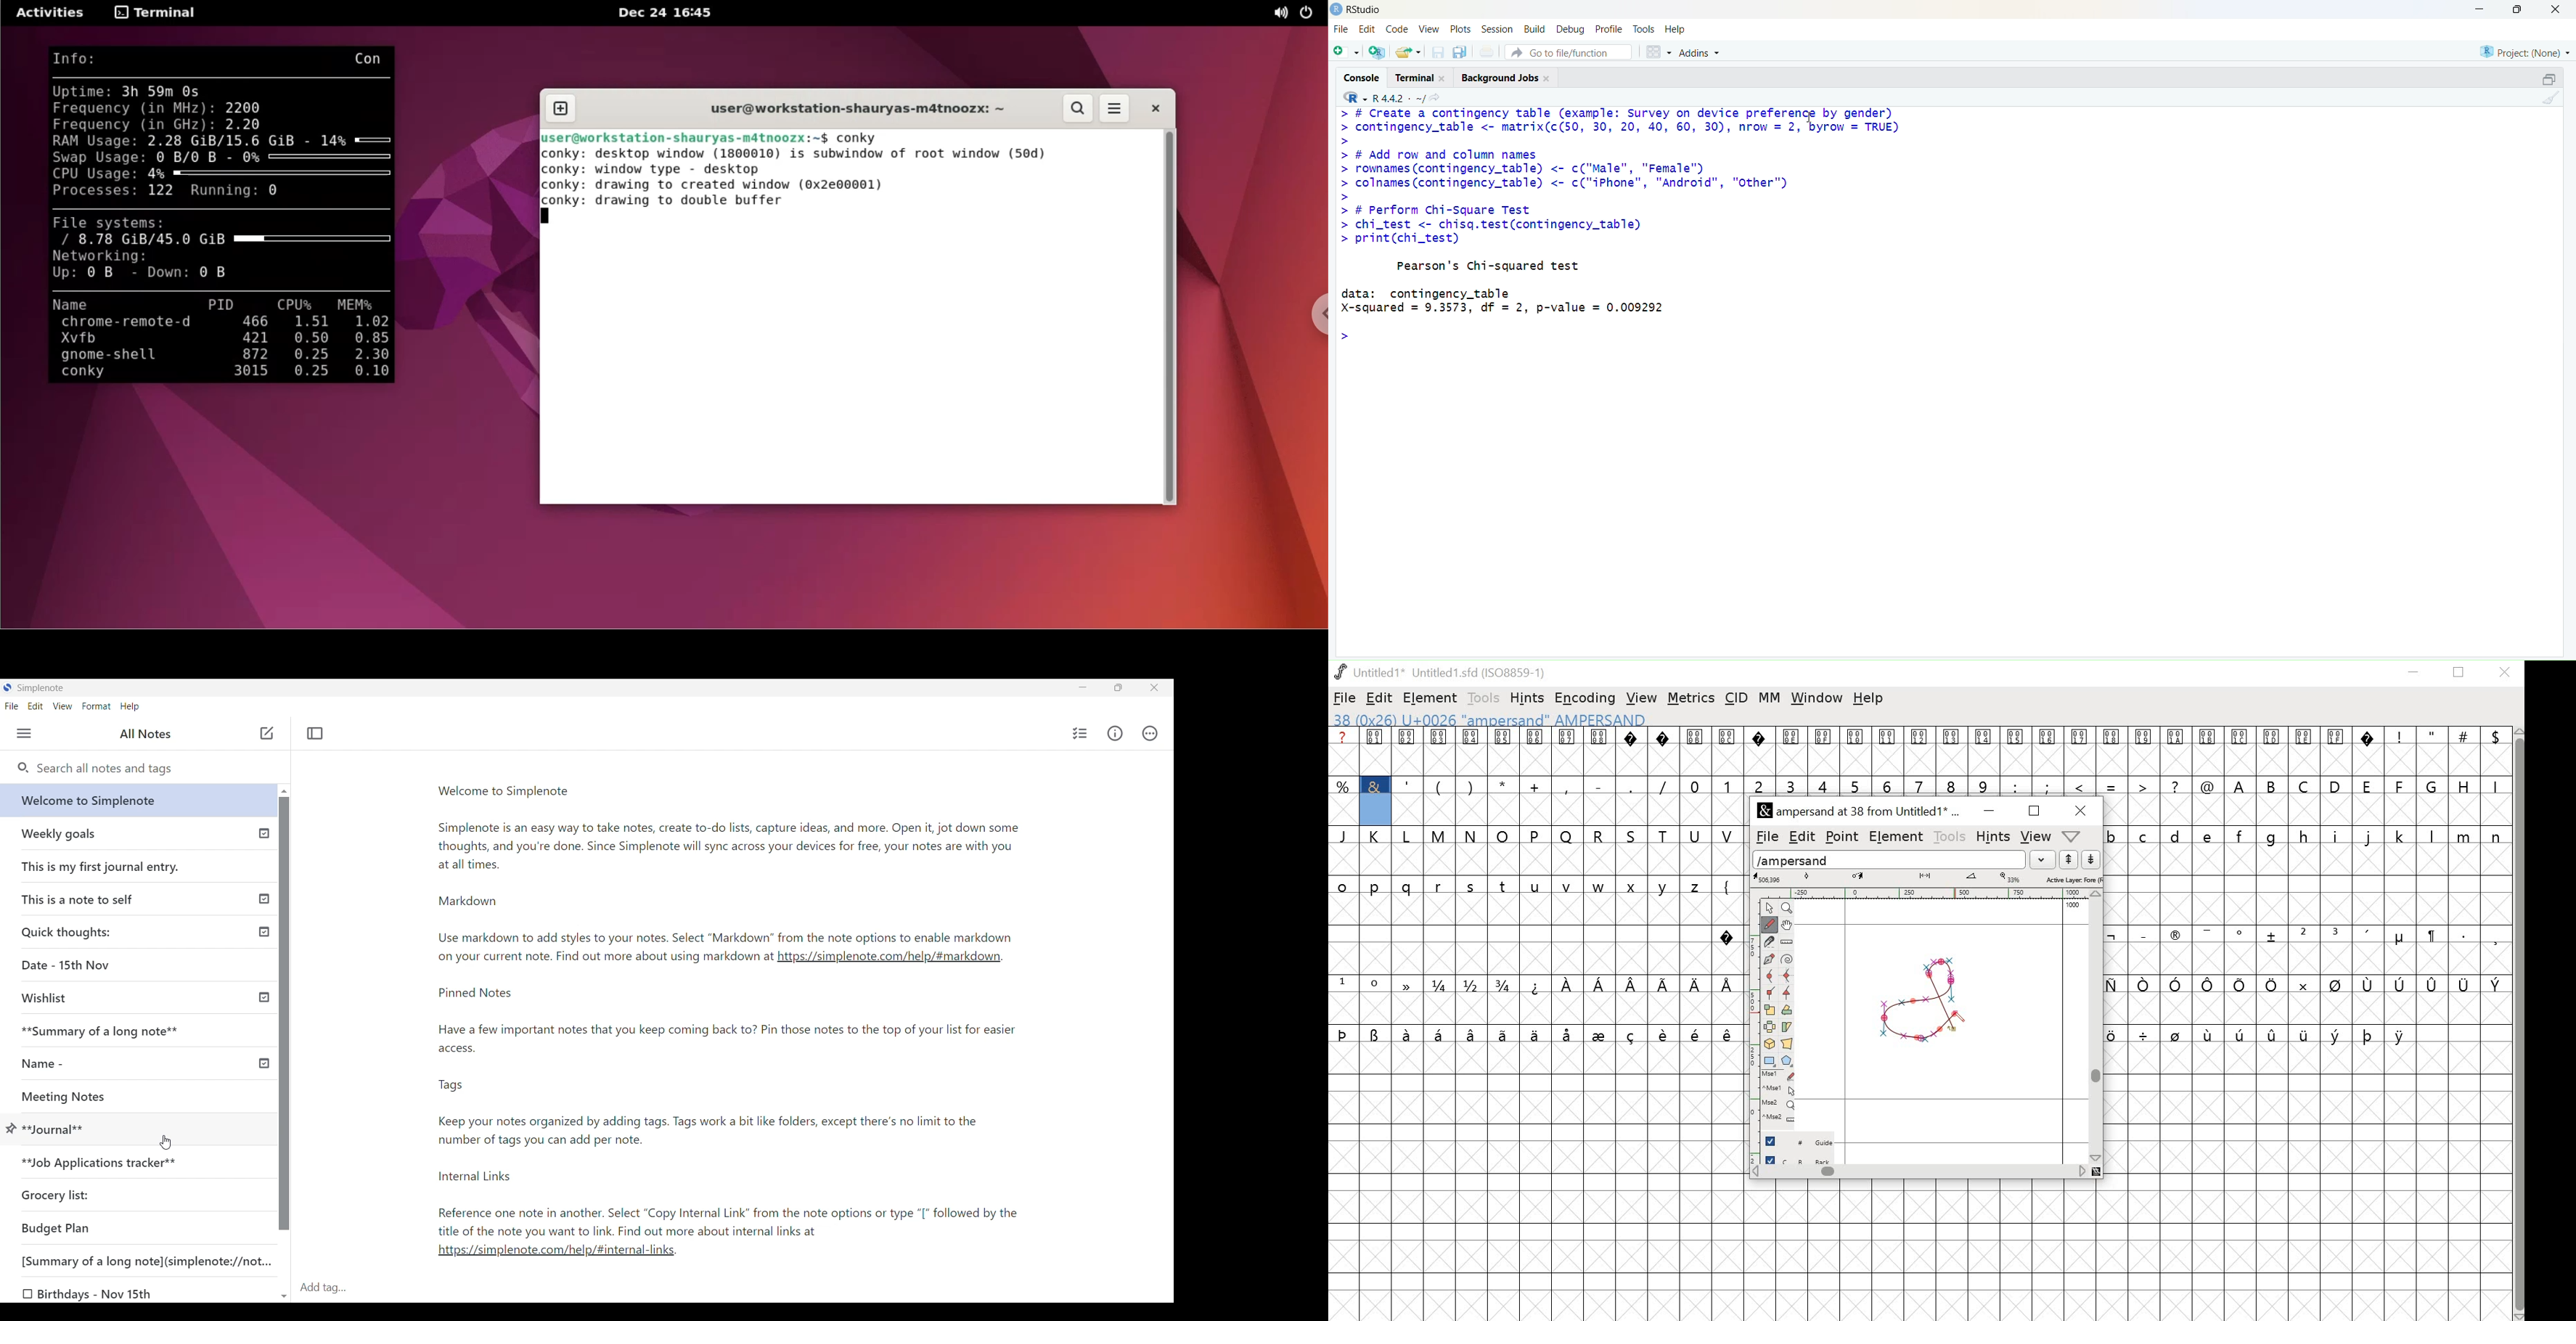 This screenshot has height=1344, width=2576. Describe the element at coordinates (2144, 785) in the screenshot. I see `>` at that location.